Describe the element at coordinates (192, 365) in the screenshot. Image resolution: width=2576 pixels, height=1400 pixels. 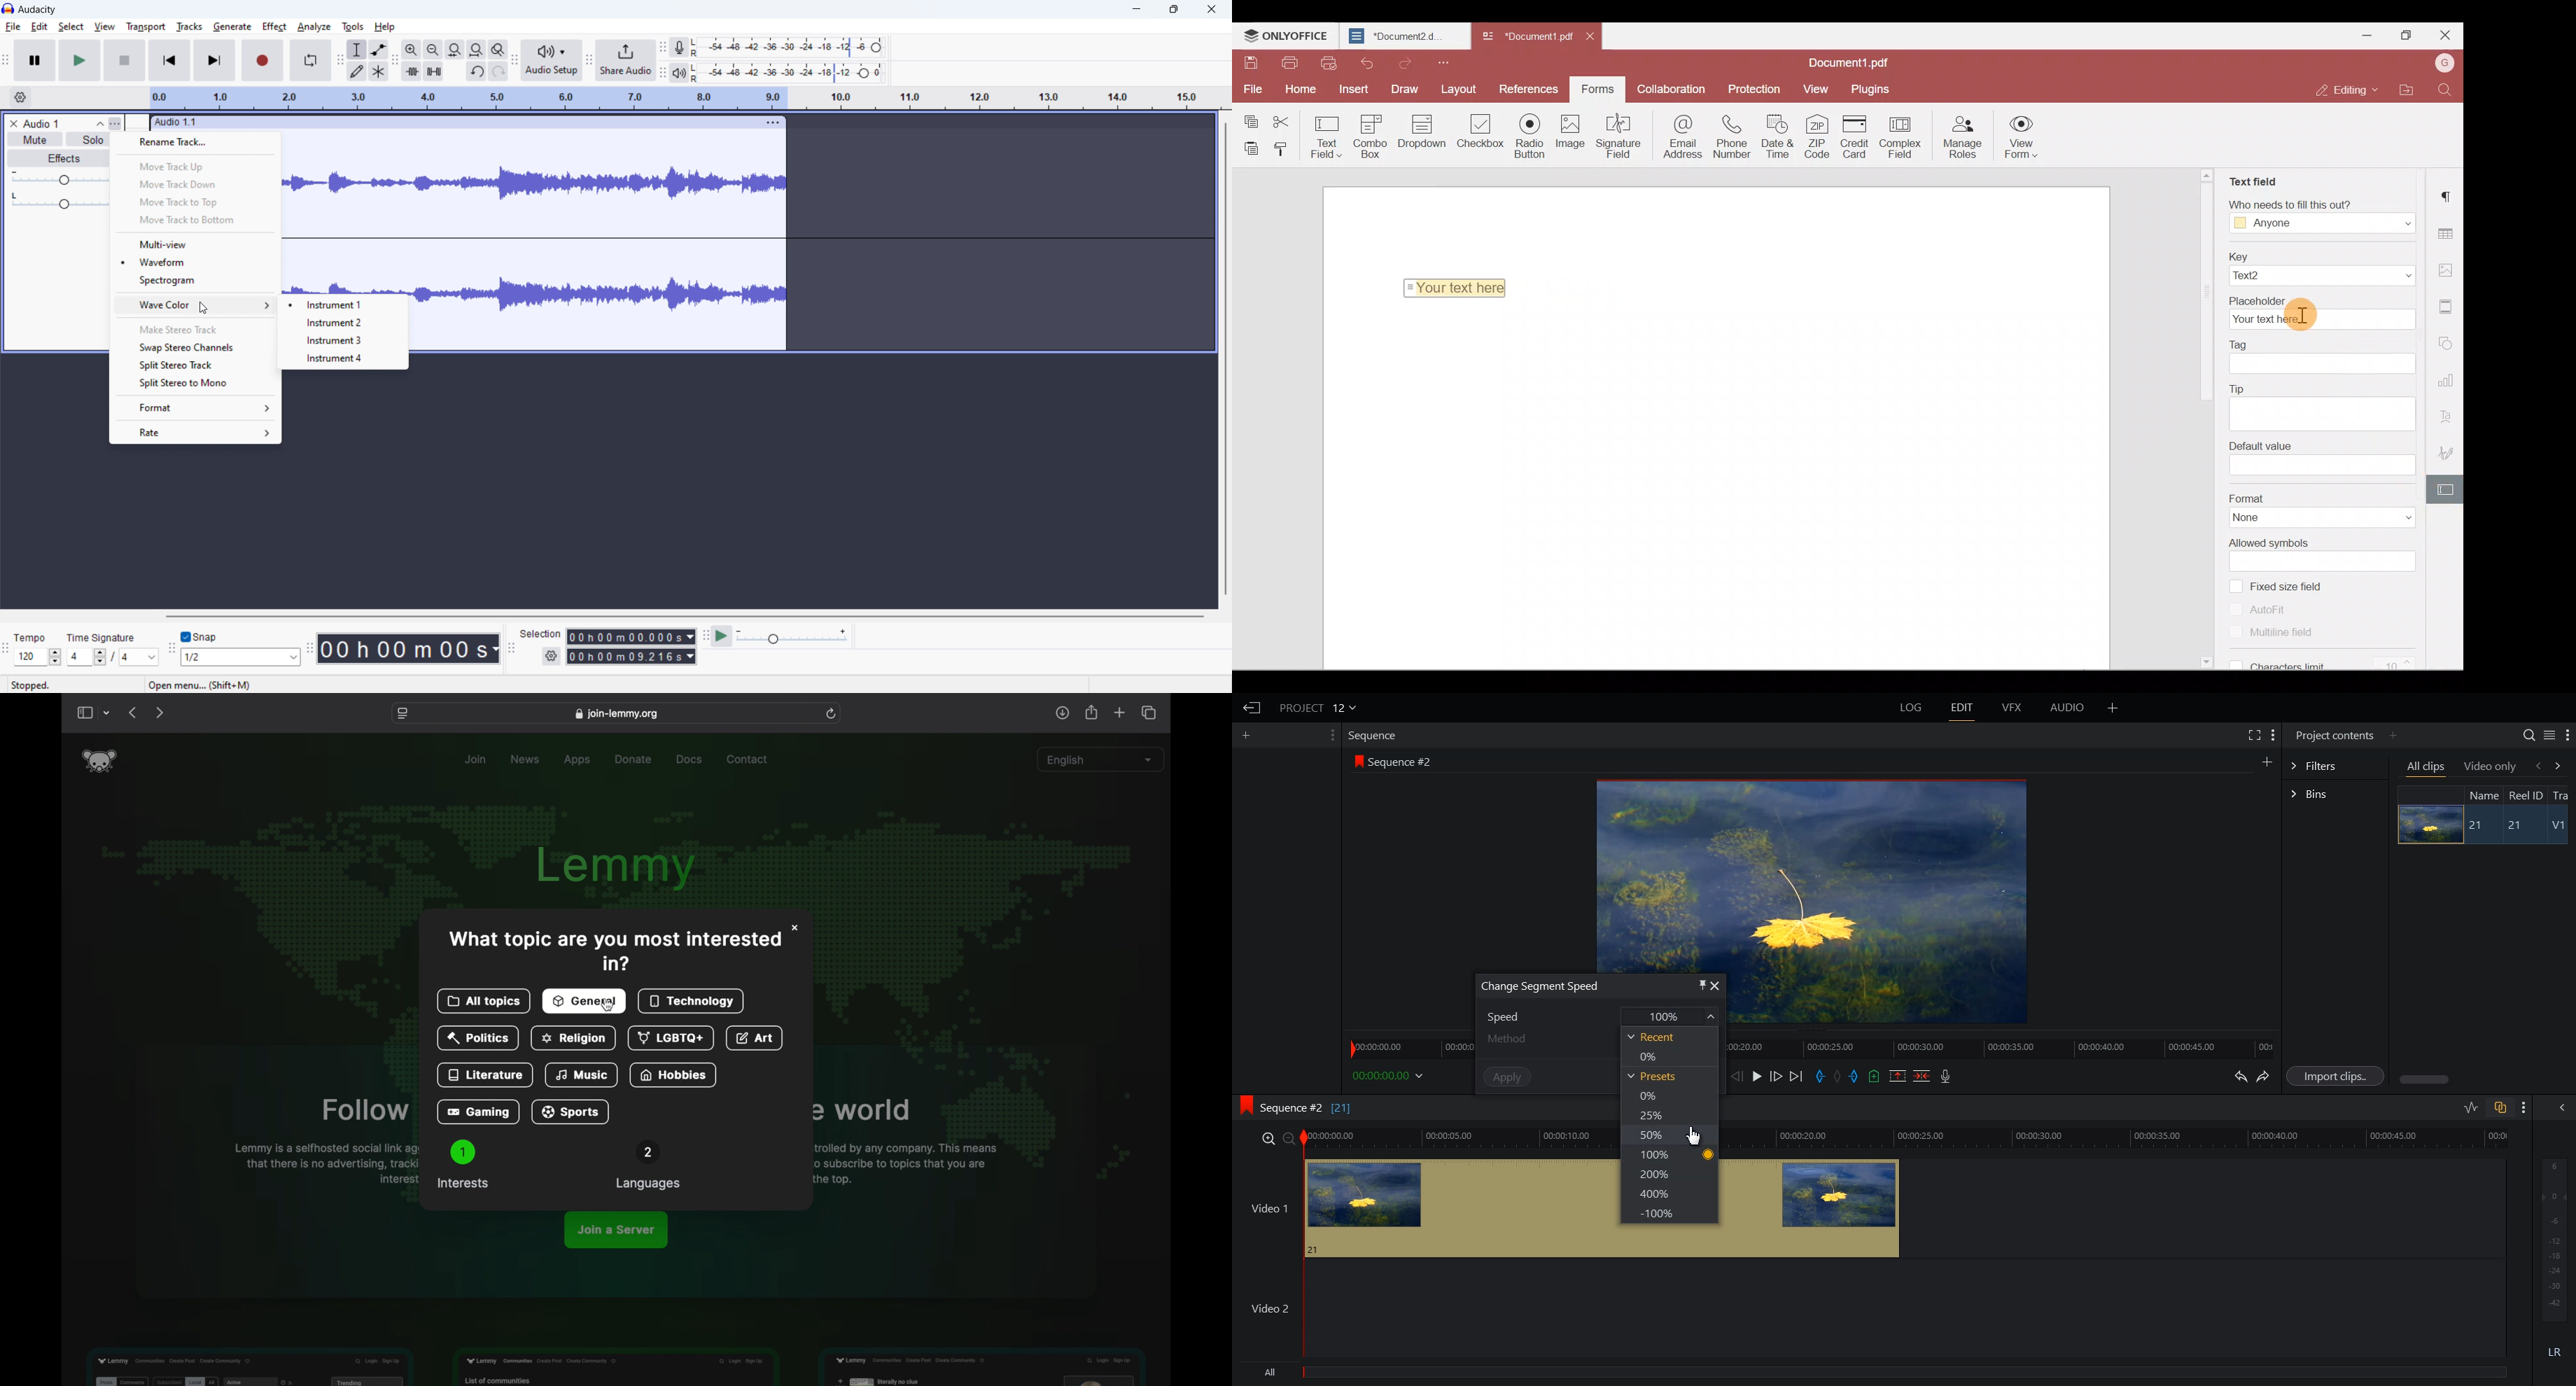
I see `split stereo track` at that location.